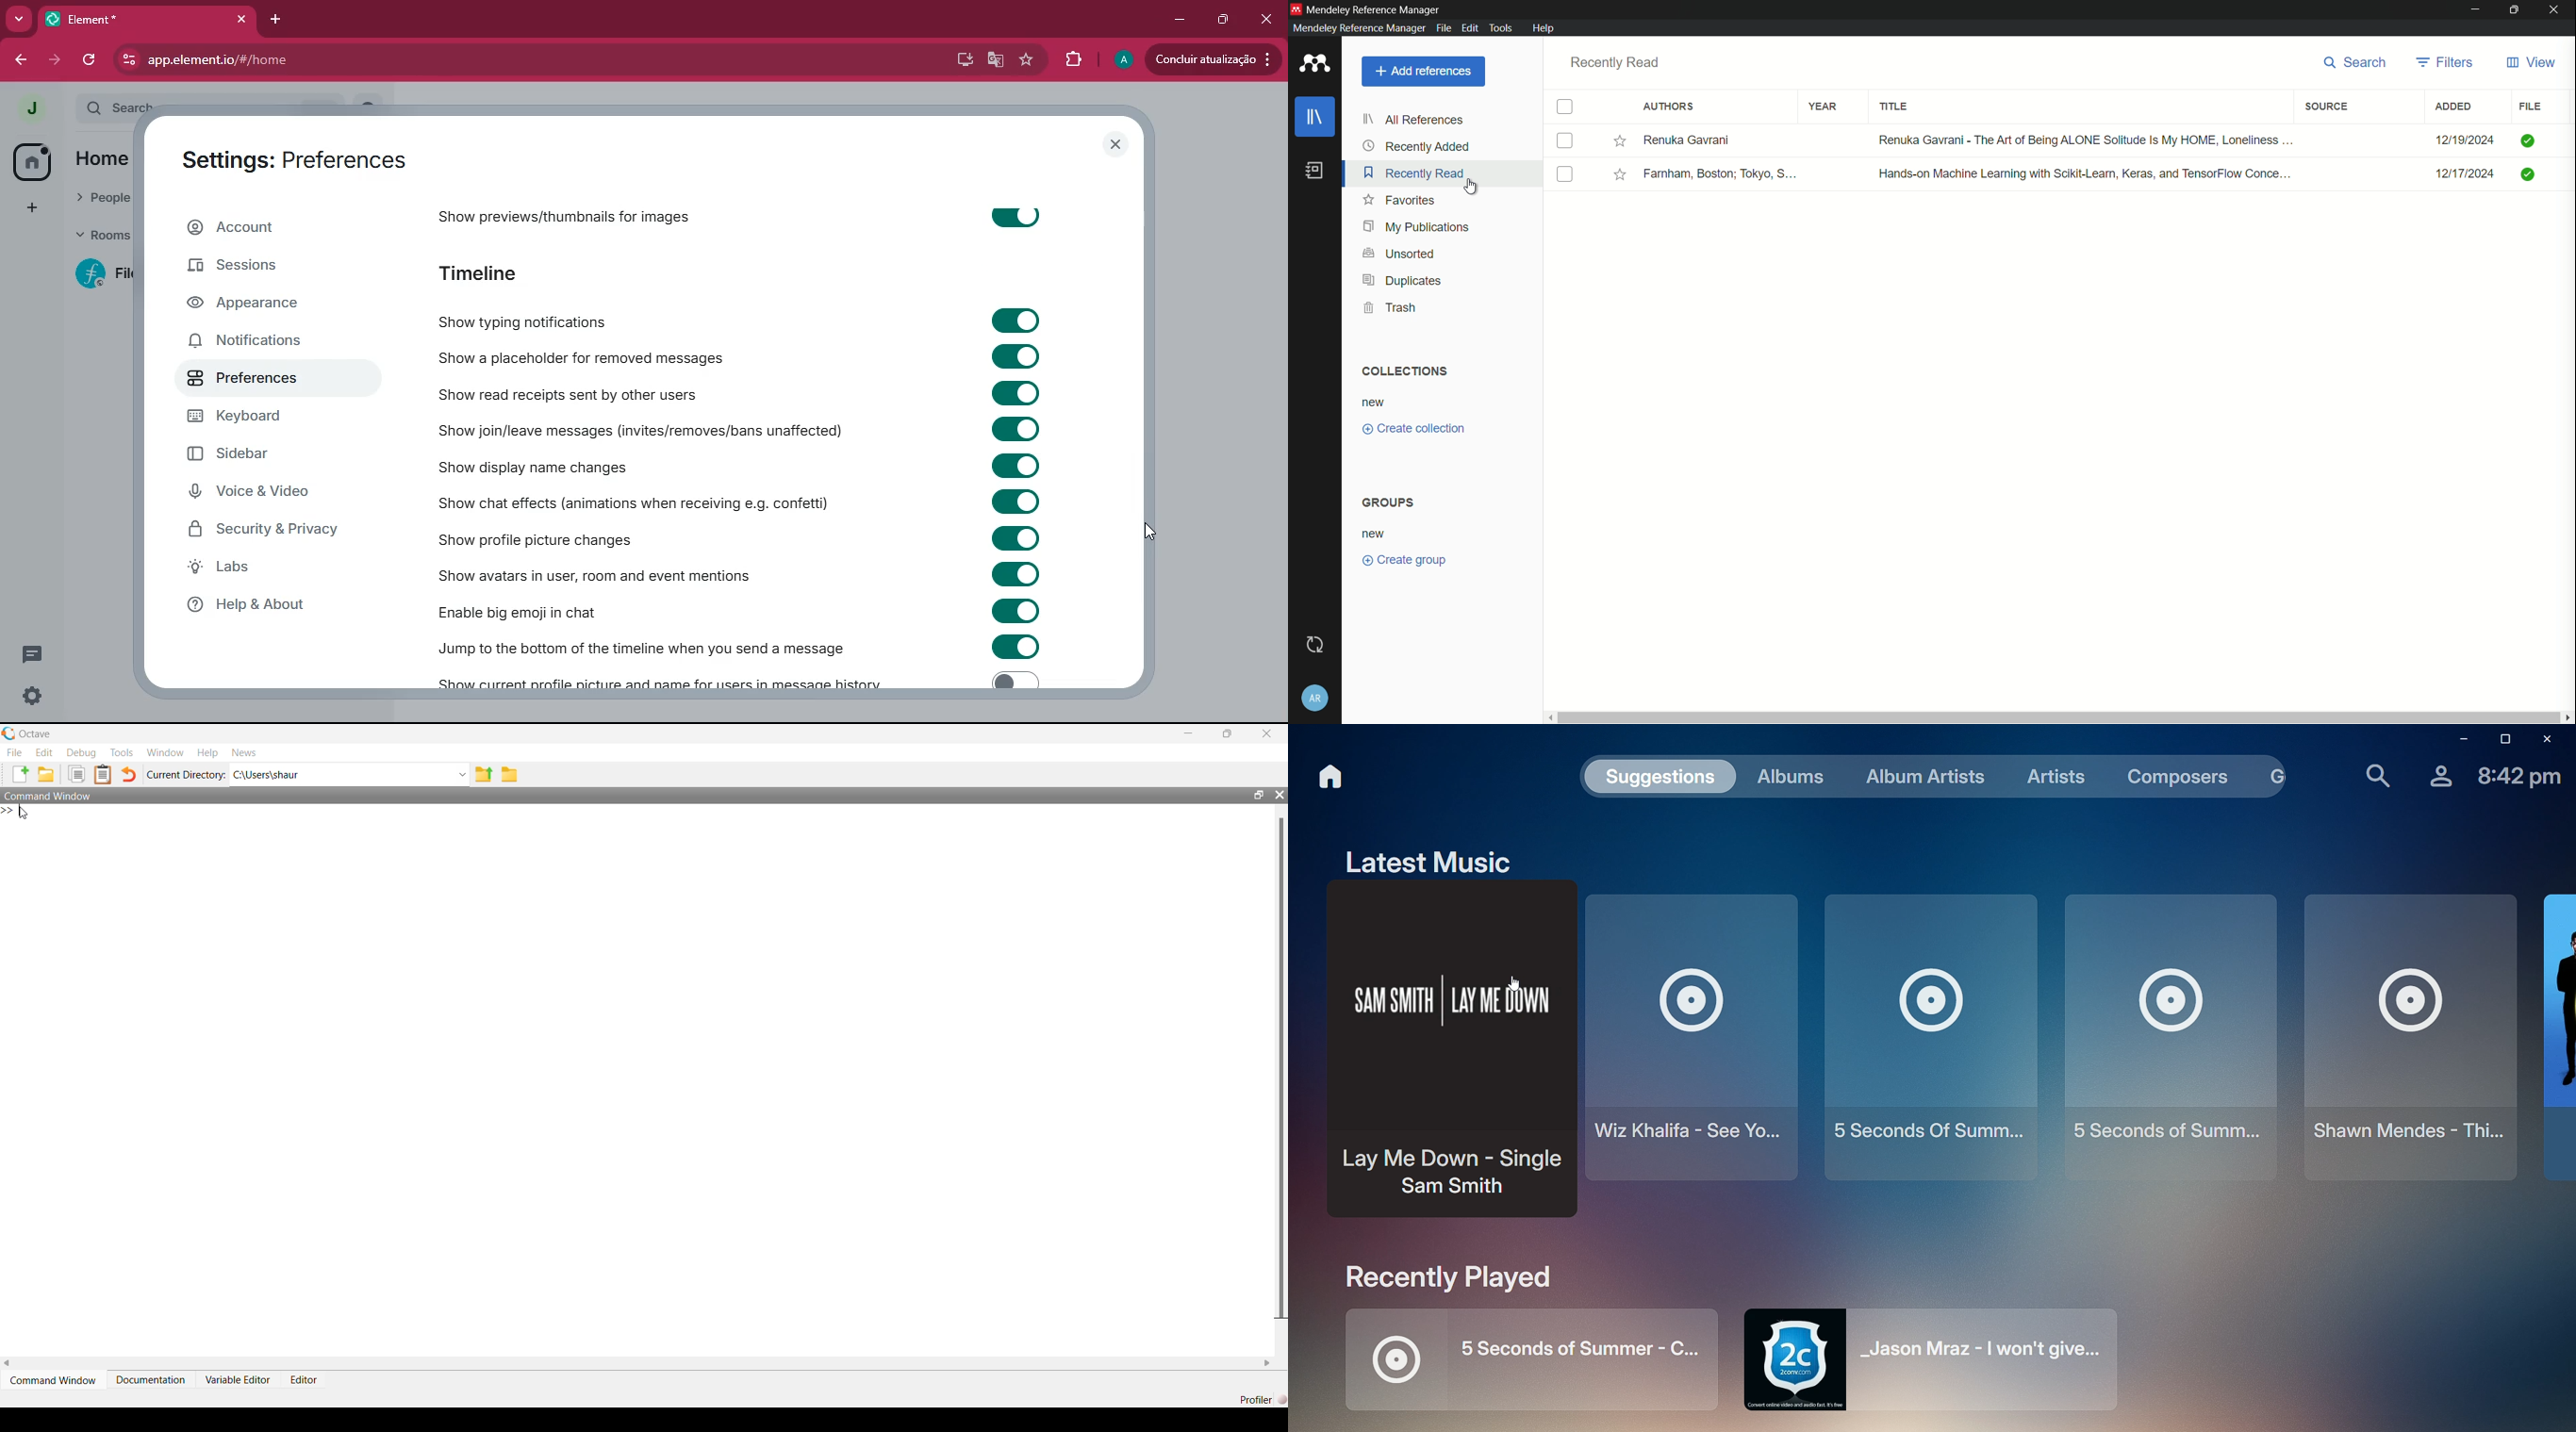  What do you see at coordinates (644, 643) in the screenshot?
I see `jump to the bottom of the timeline when you send a message` at bounding box center [644, 643].